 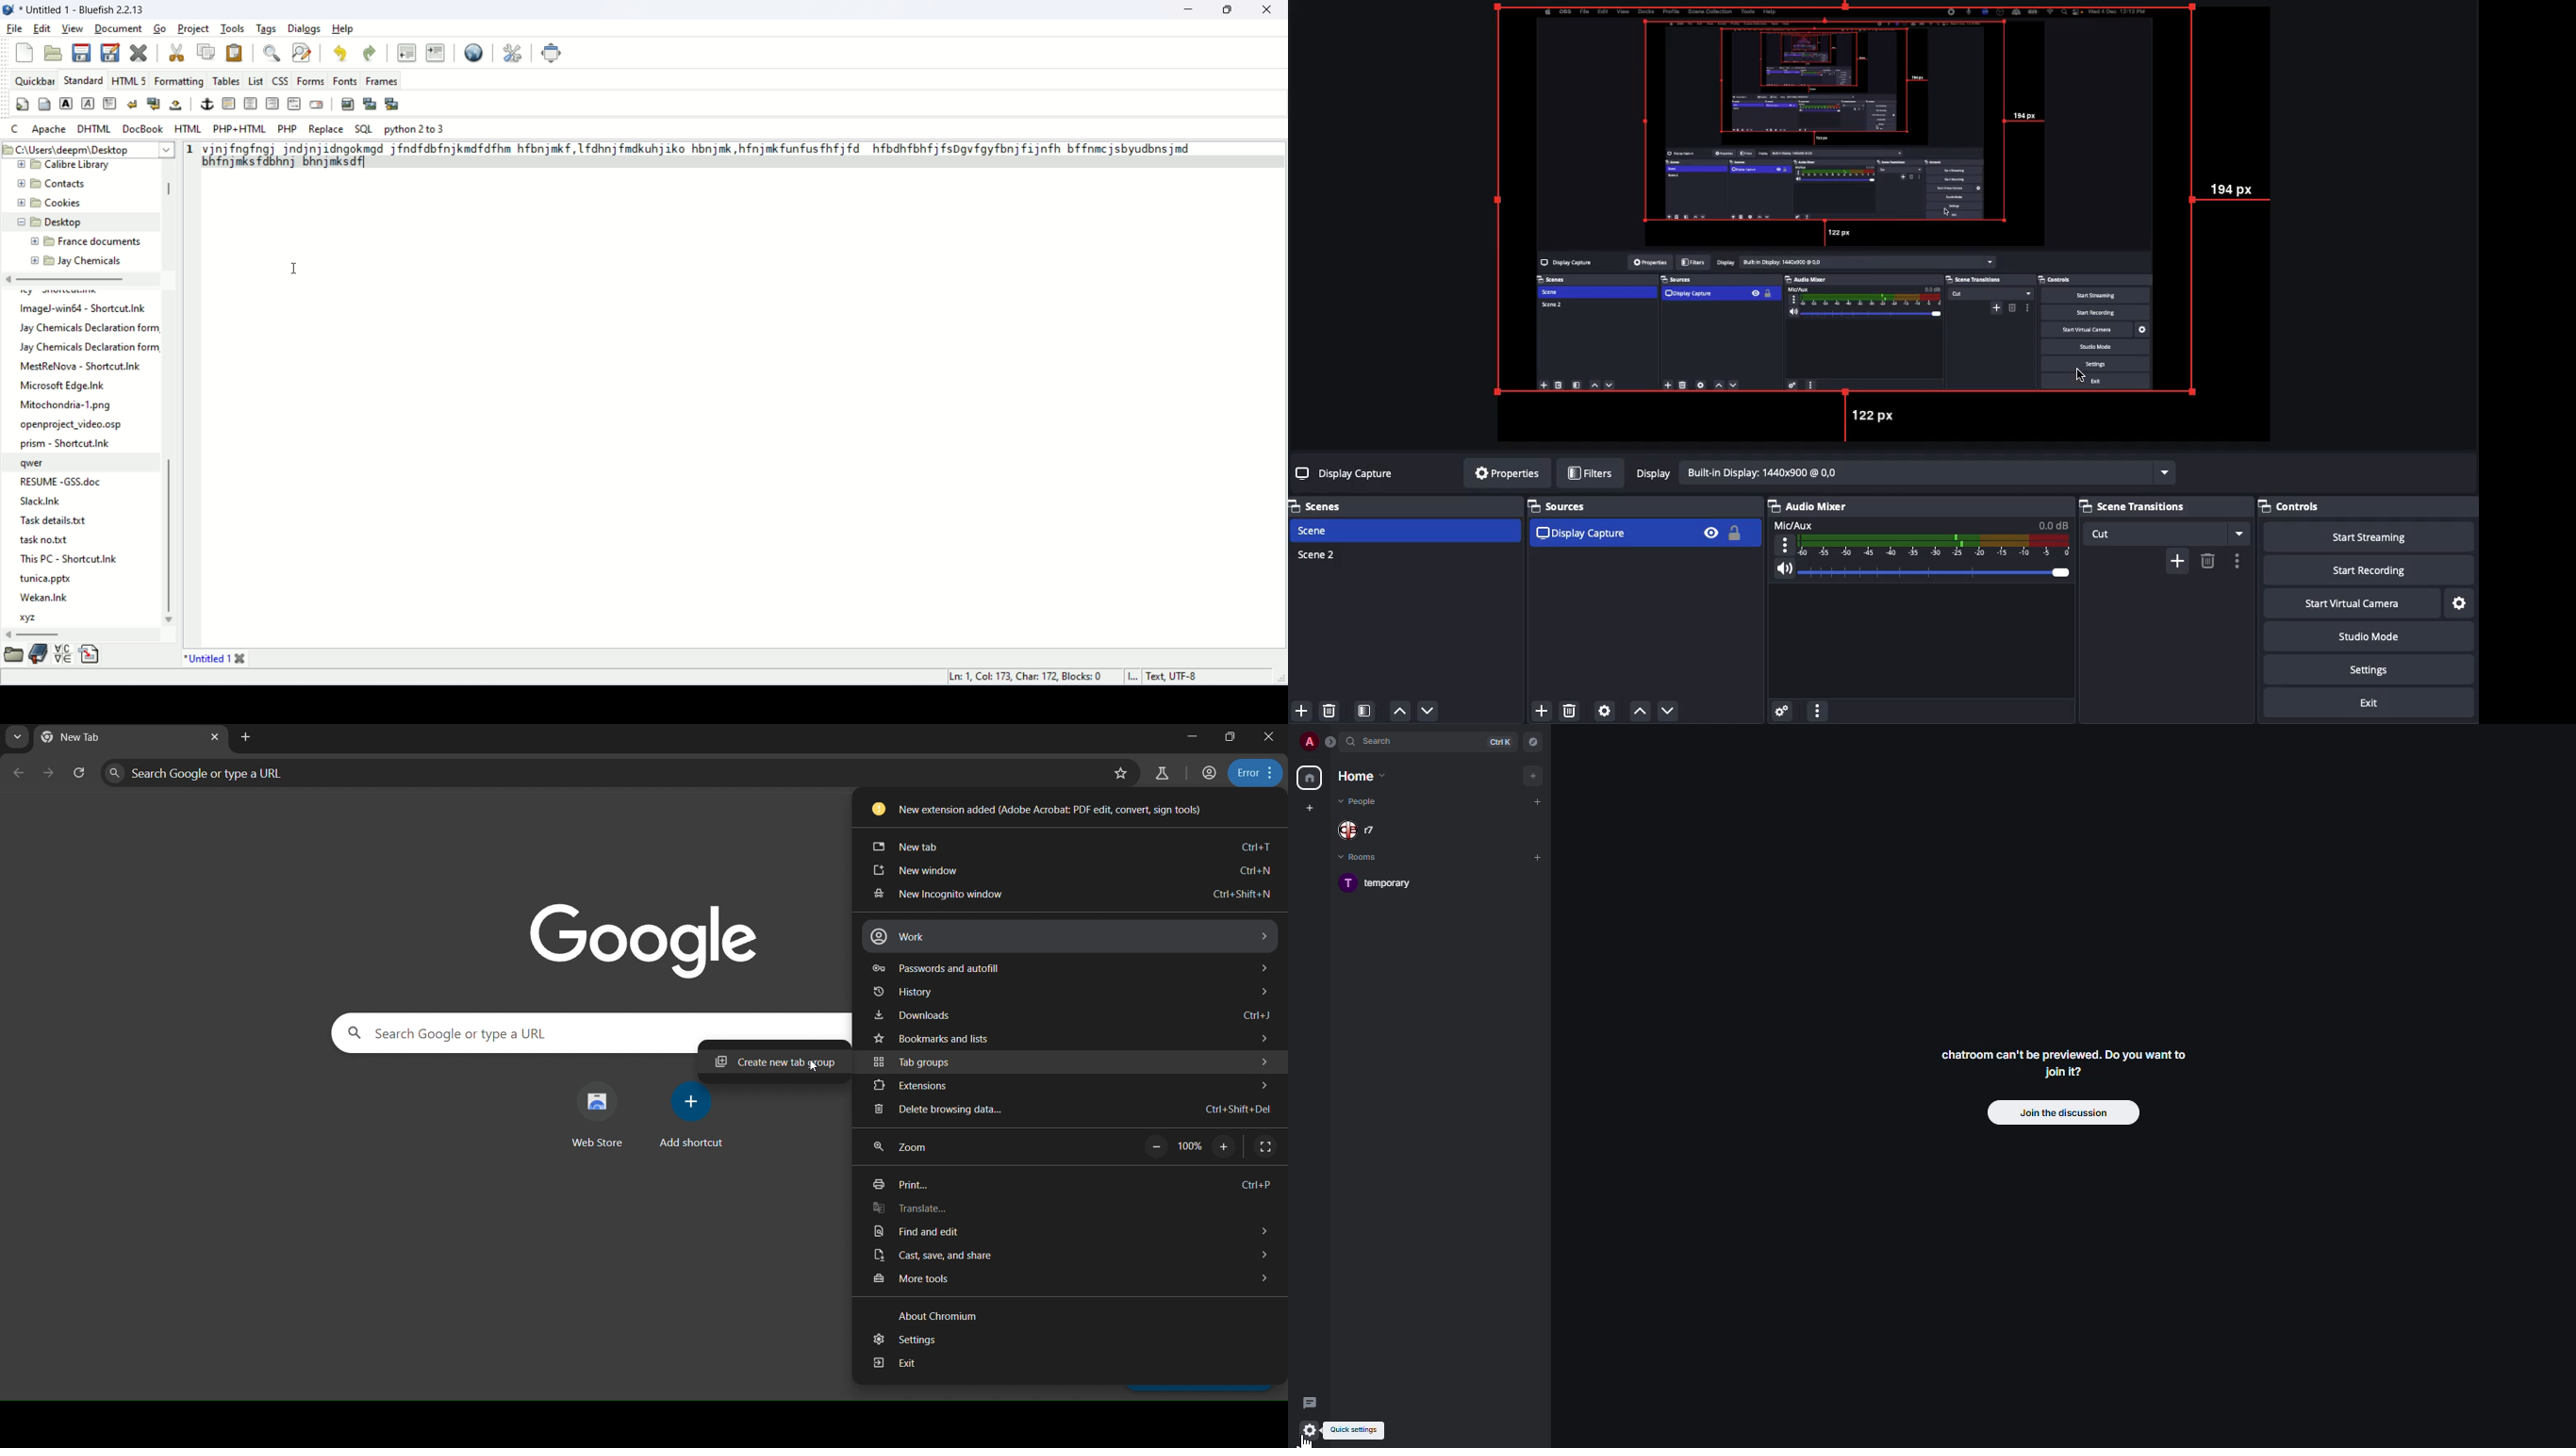 What do you see at coordinates (1267, 10) in the screenshot?
I see `close` at bounding box center [1267, 10].